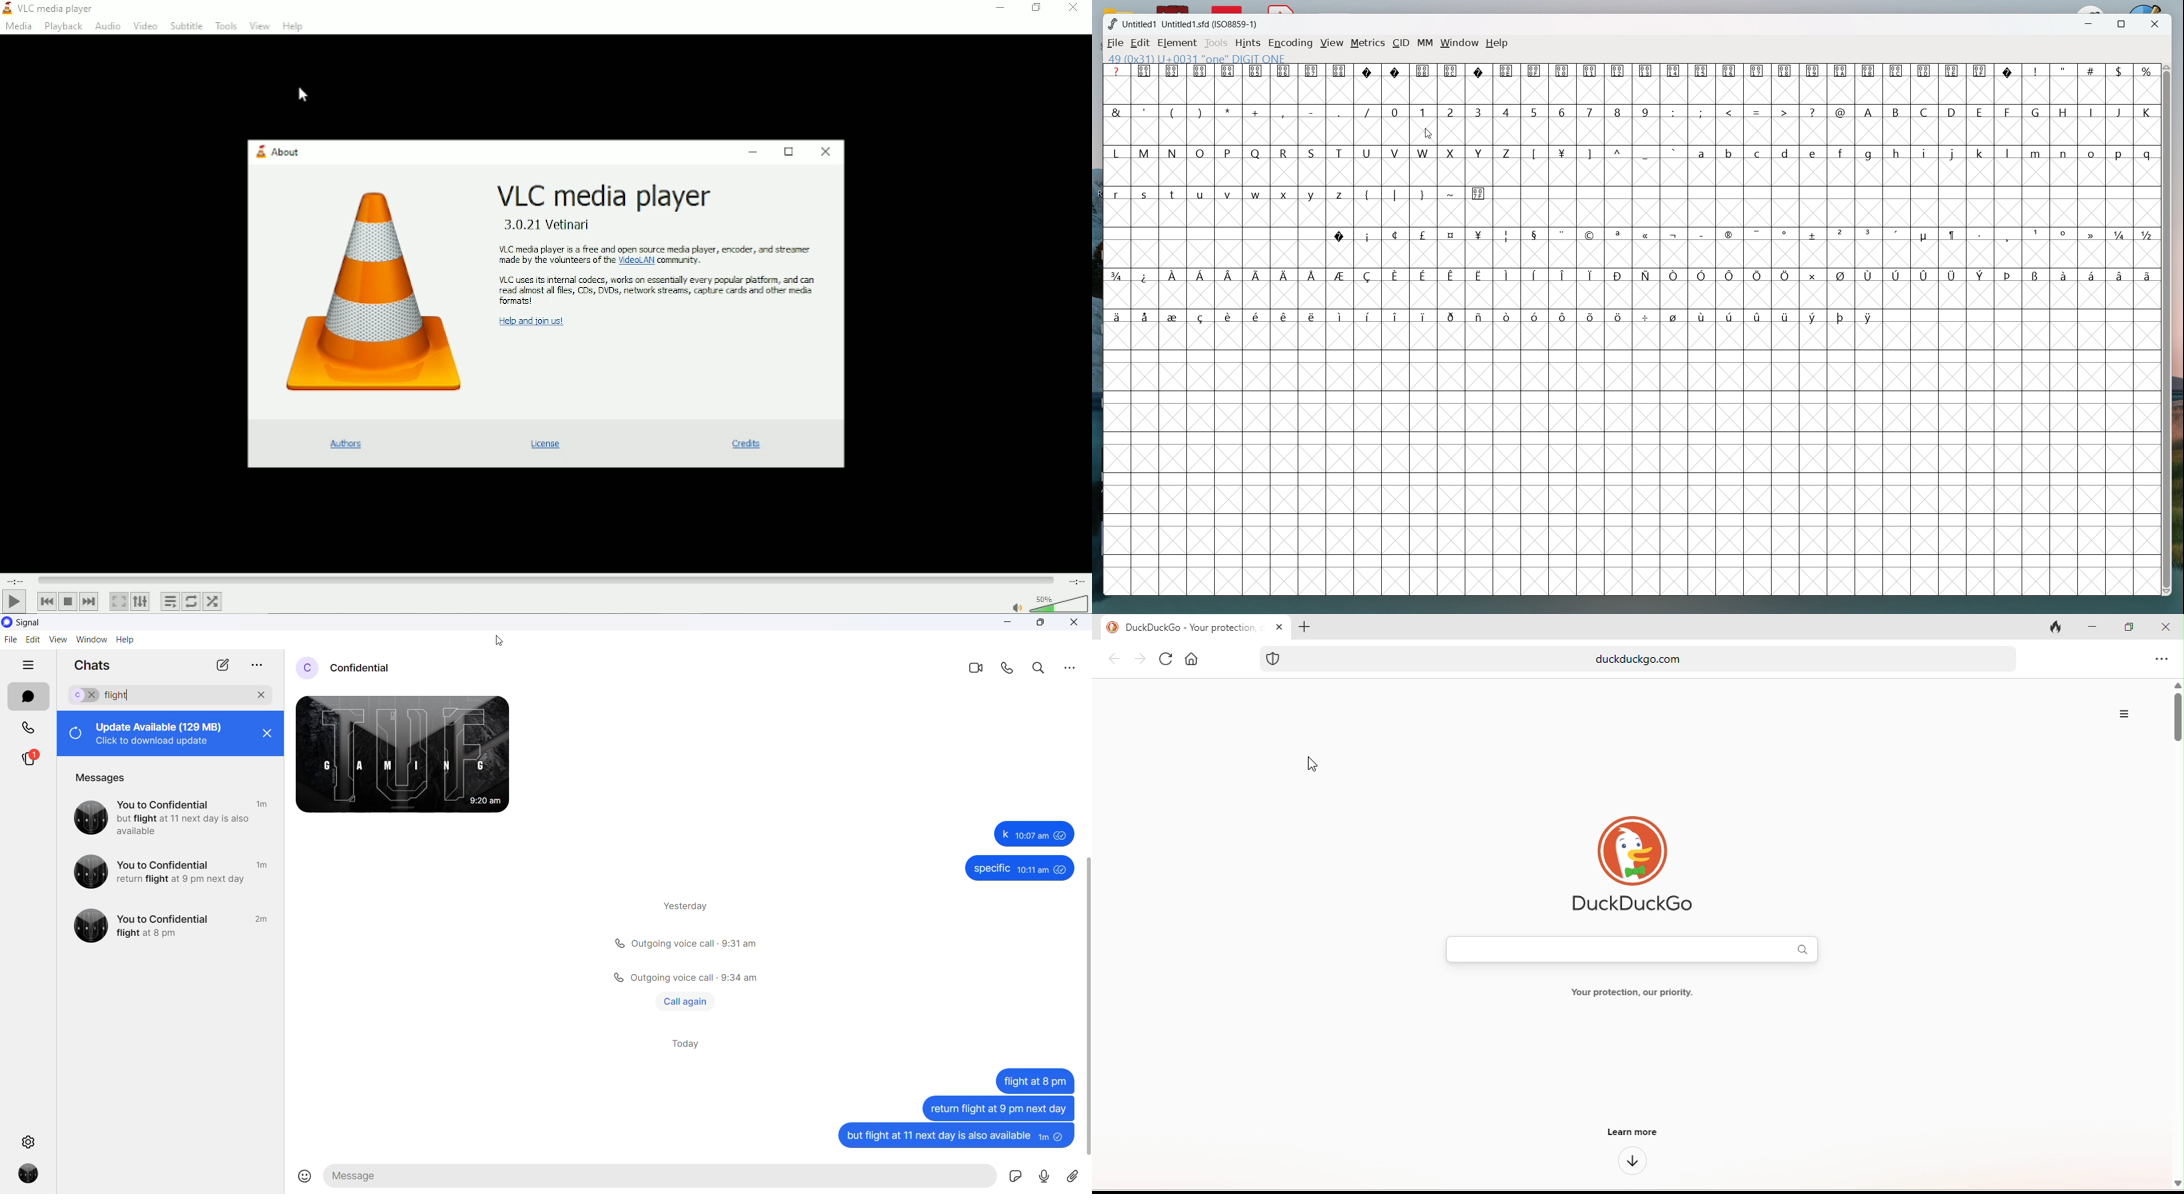  I want to click on symbol, so click(1479, 193).